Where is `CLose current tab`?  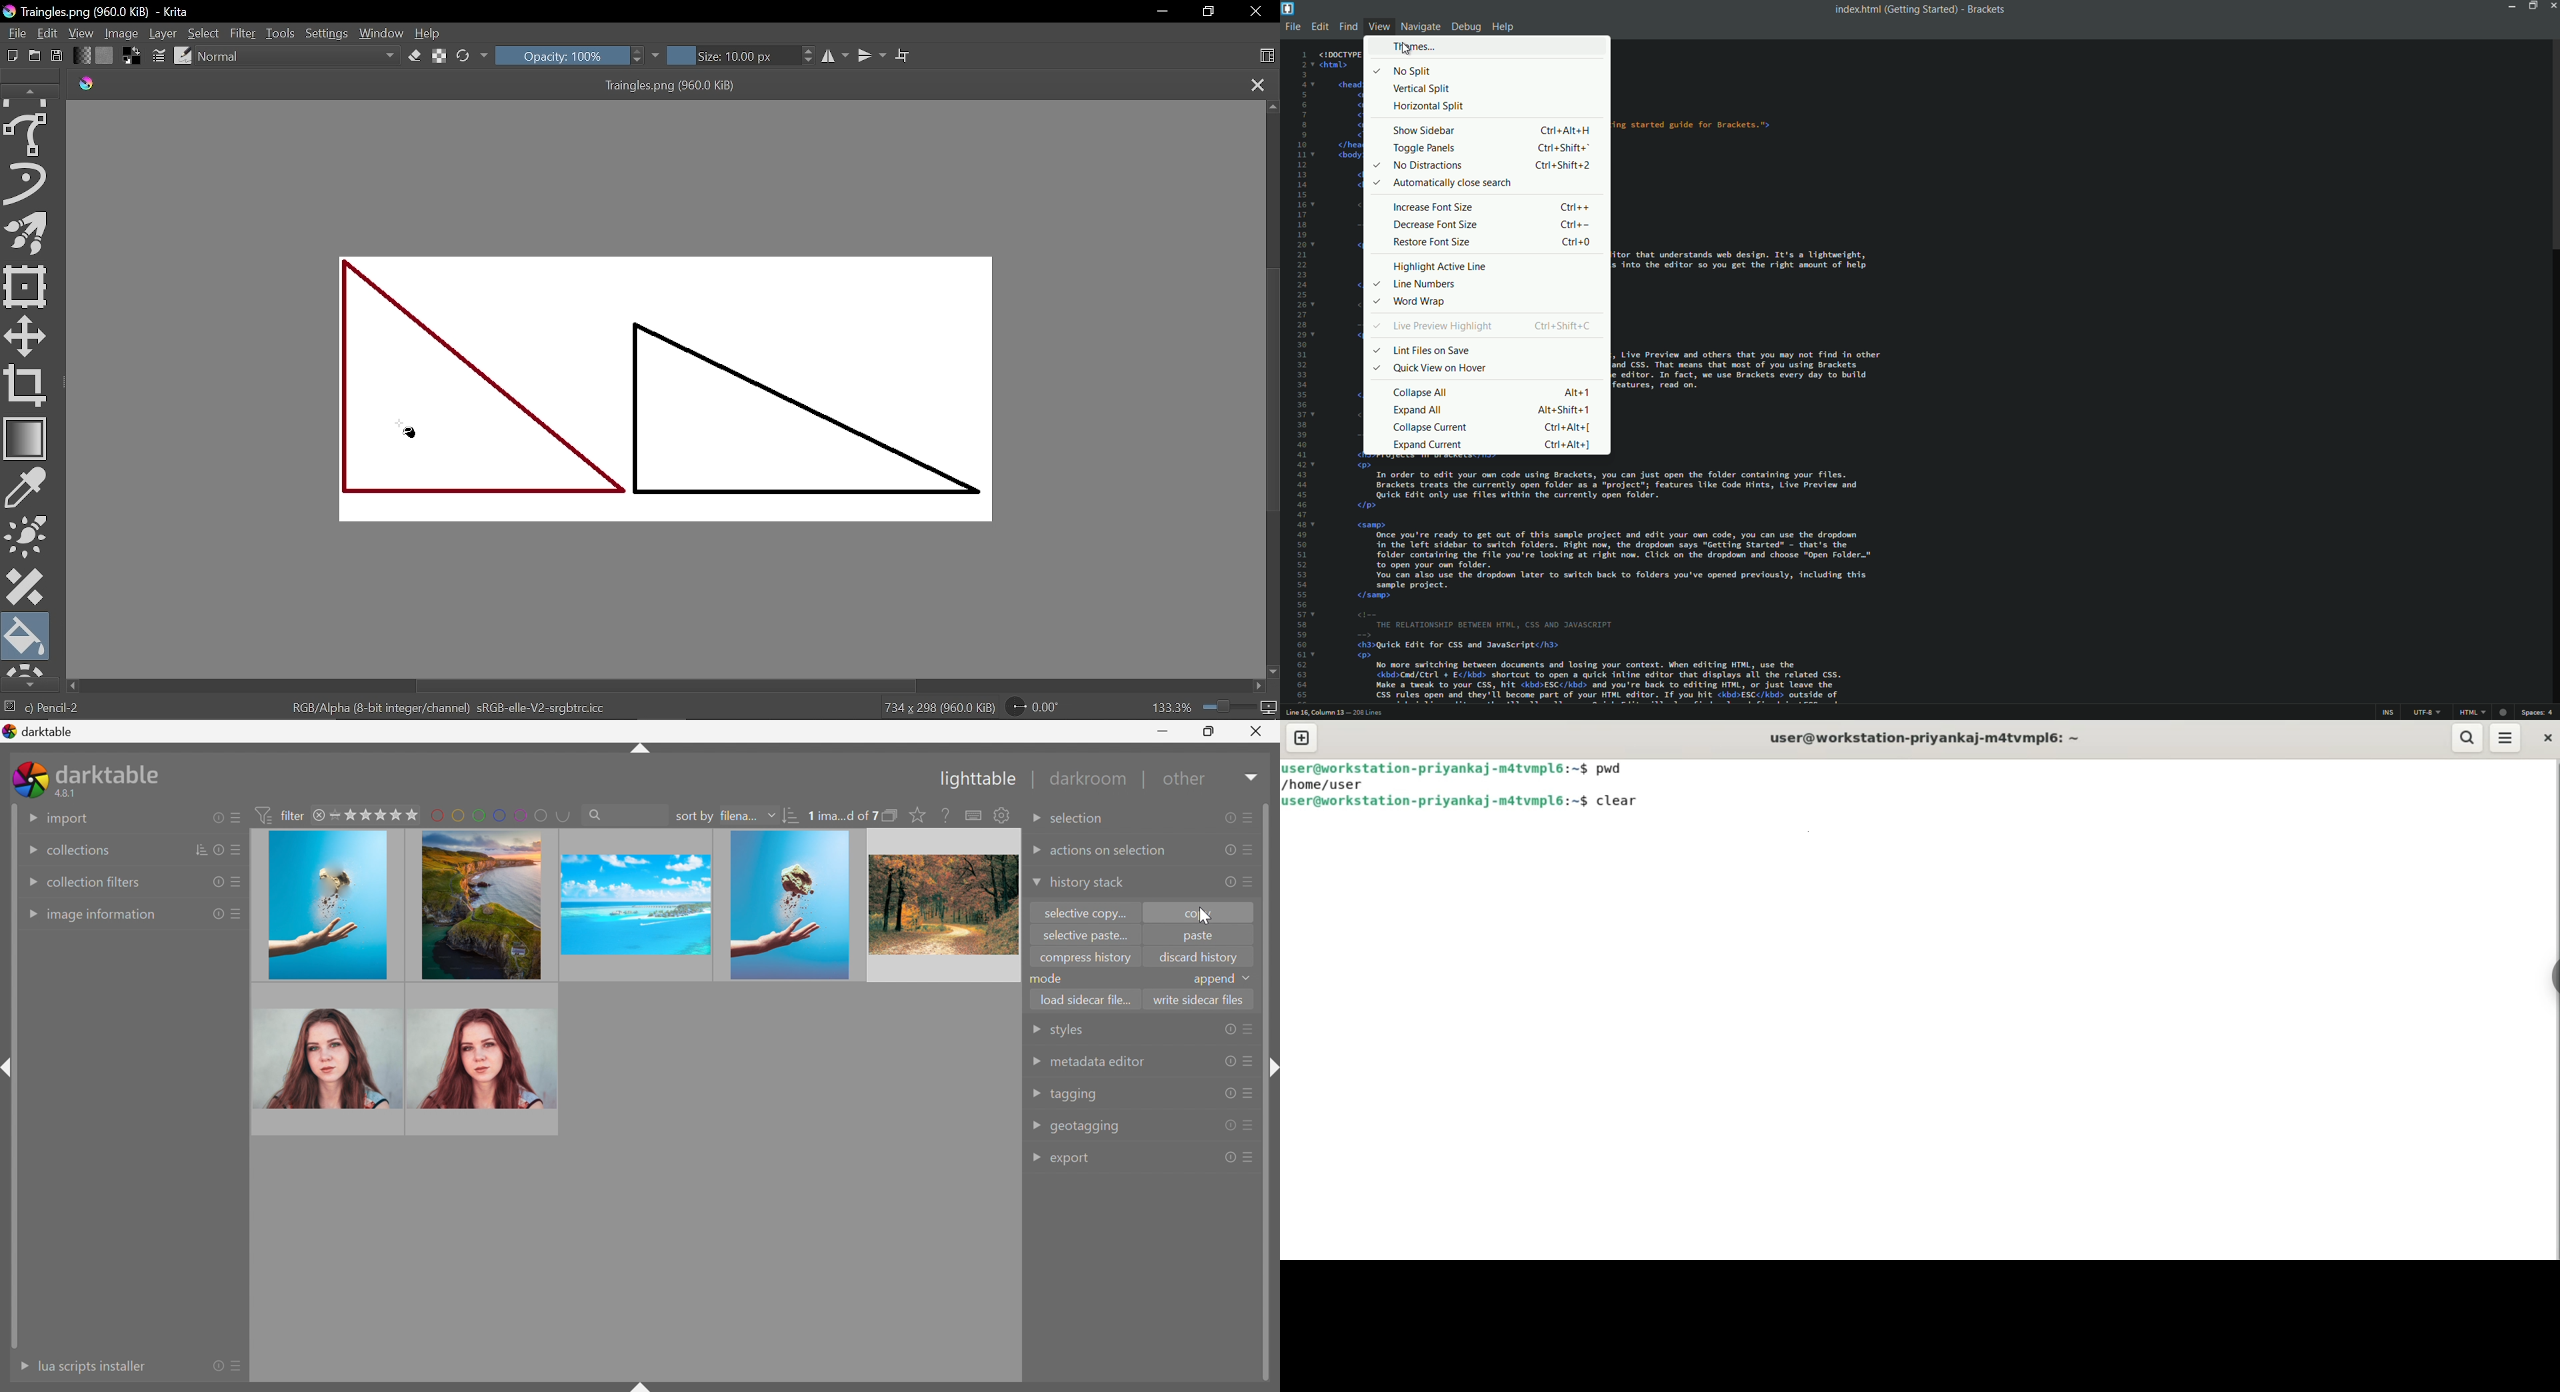 CLose current tab is located at coordinates (1258, 86).